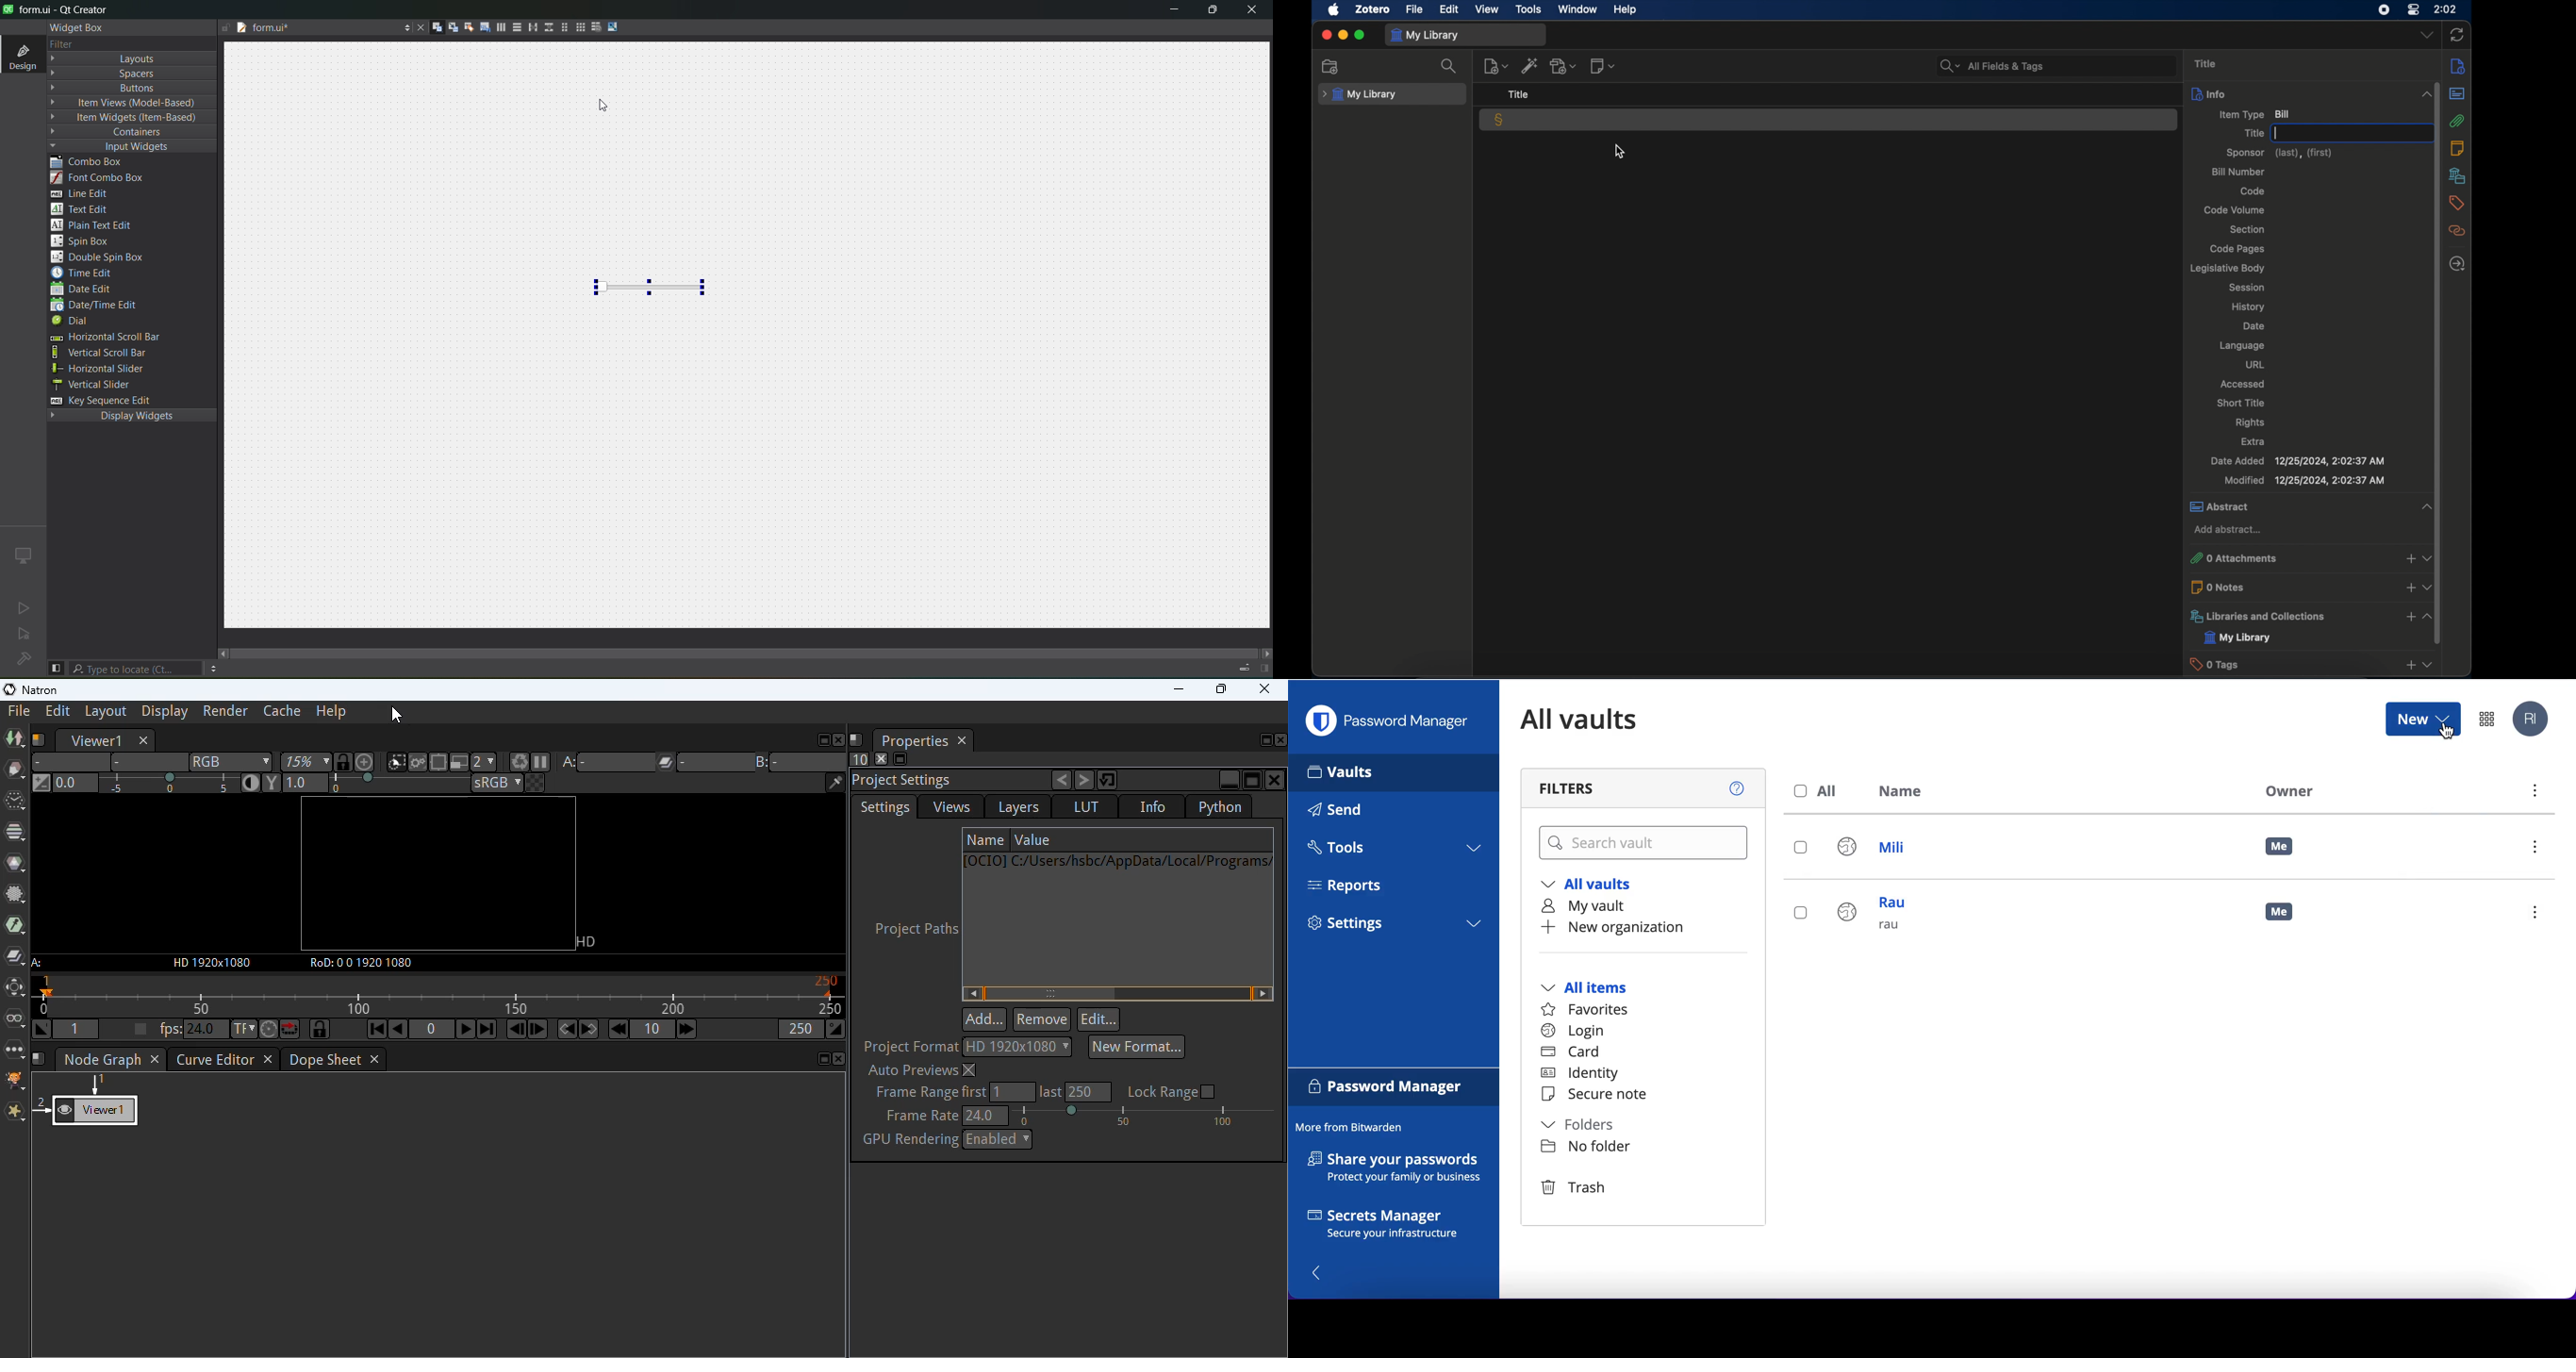  I want to click on date, so click(2254, 326).